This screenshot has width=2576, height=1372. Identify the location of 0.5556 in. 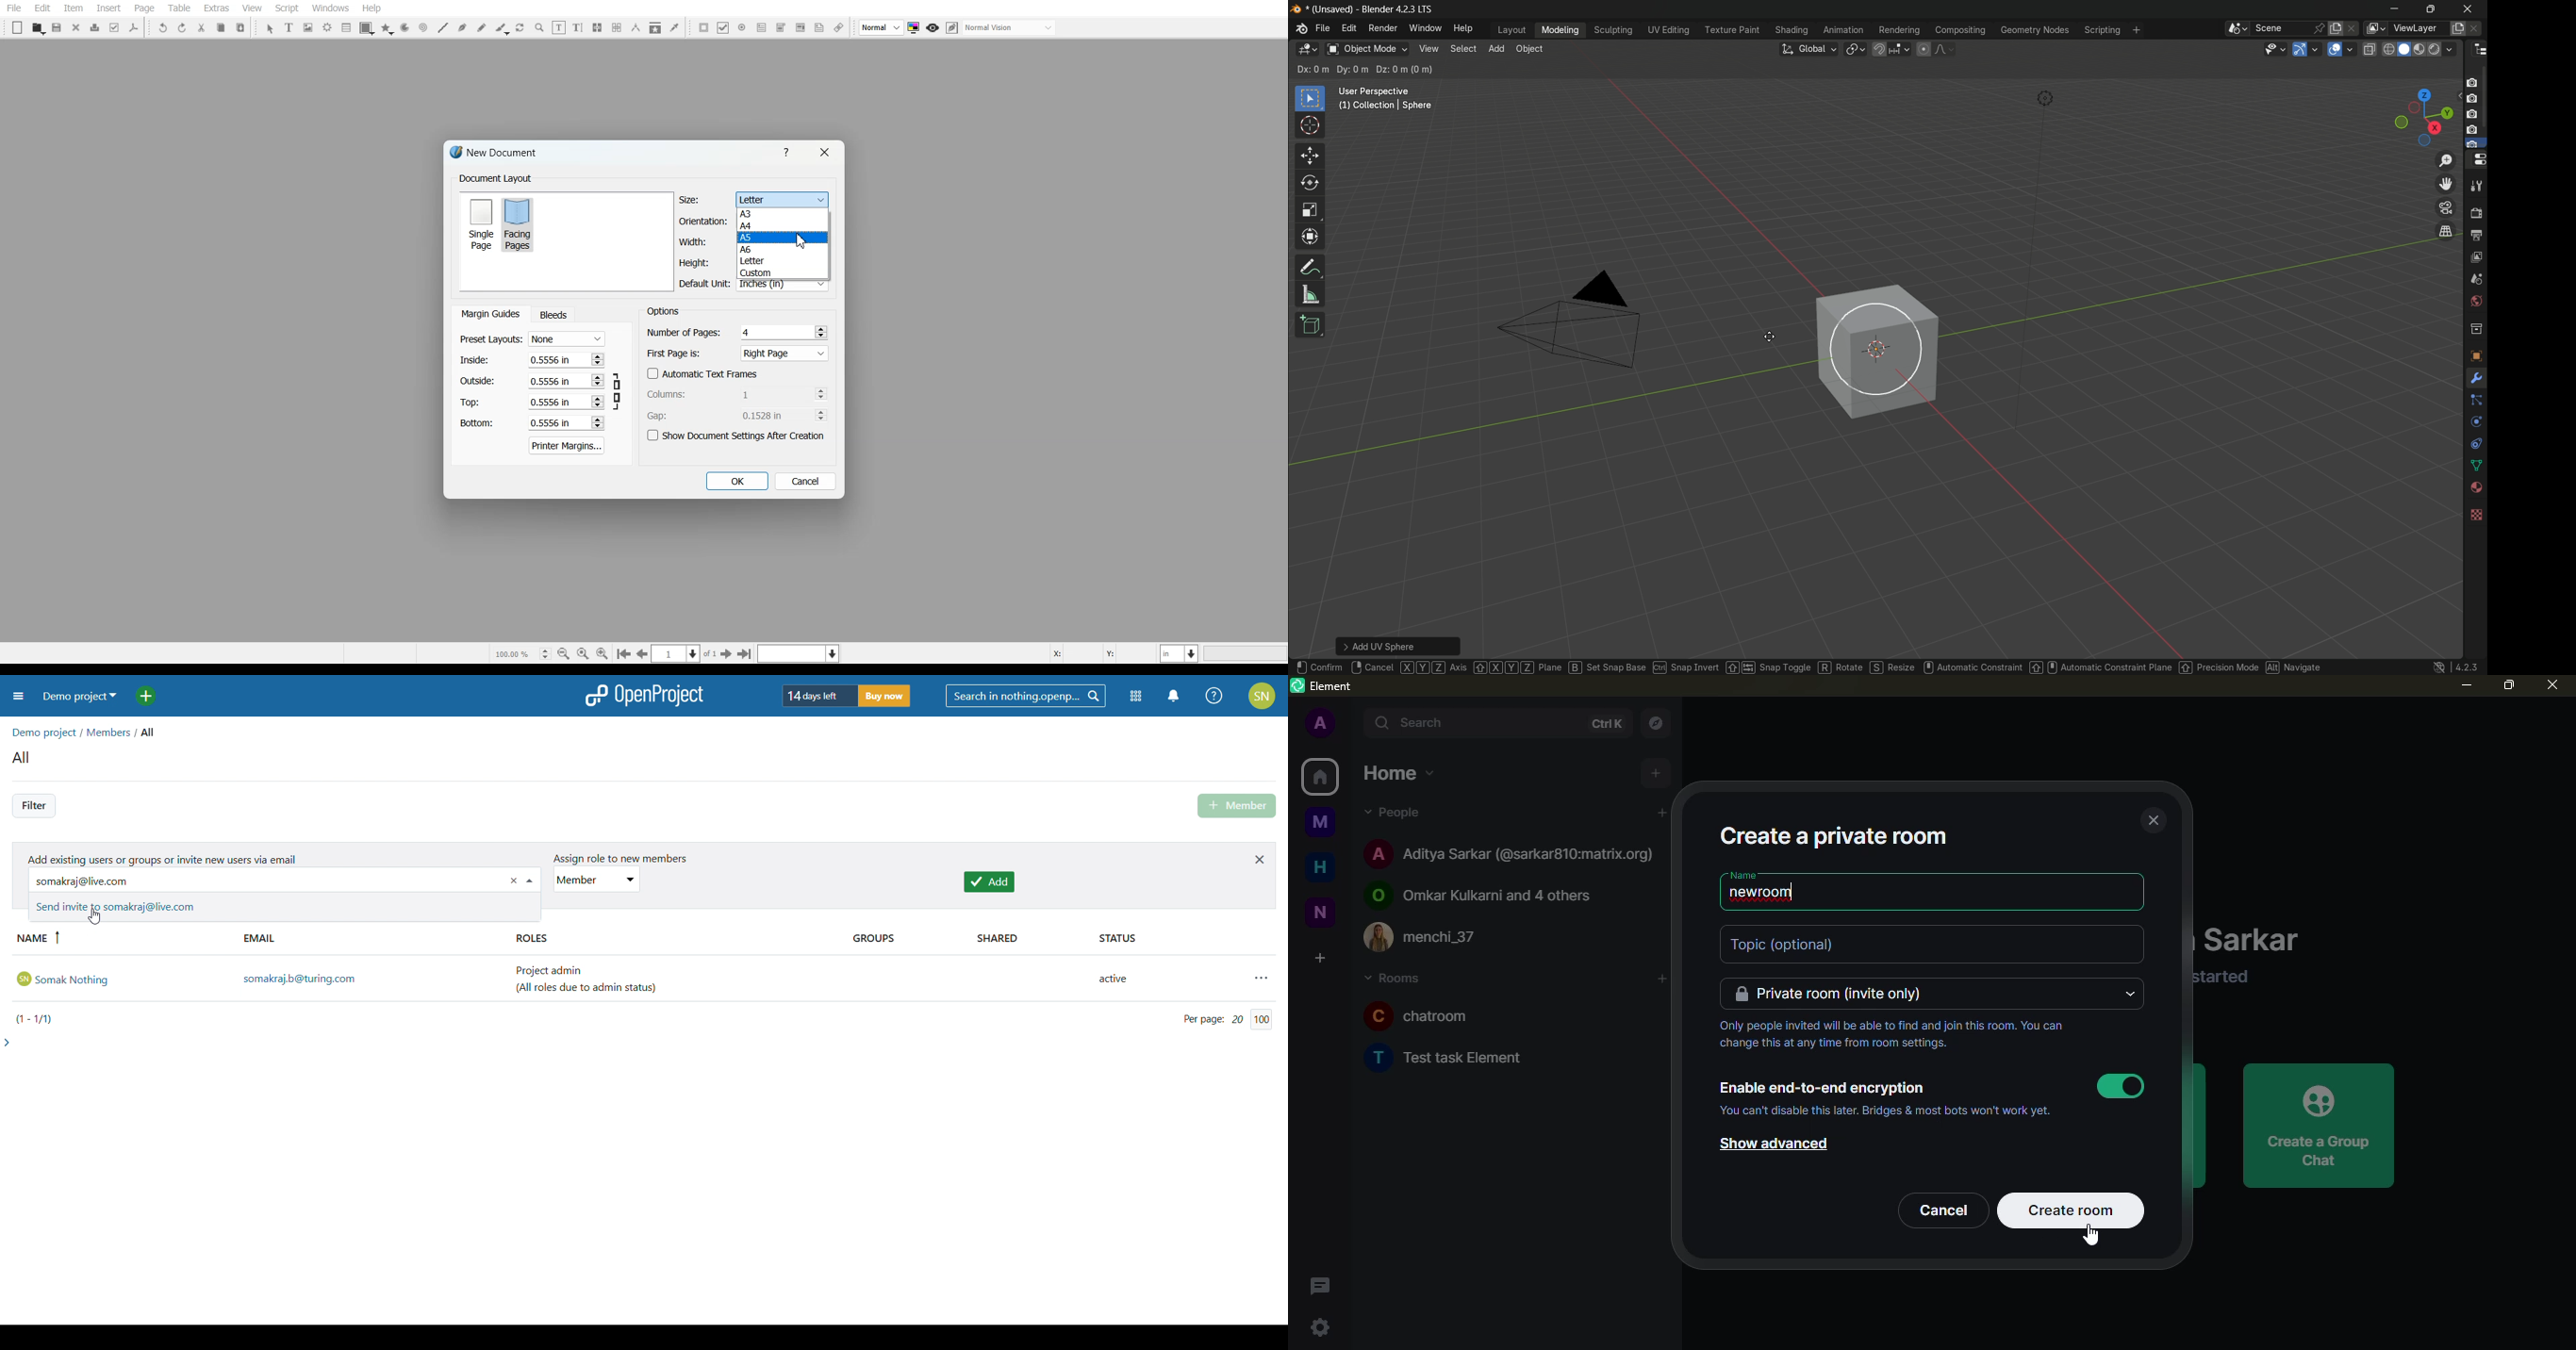
(548, 380).